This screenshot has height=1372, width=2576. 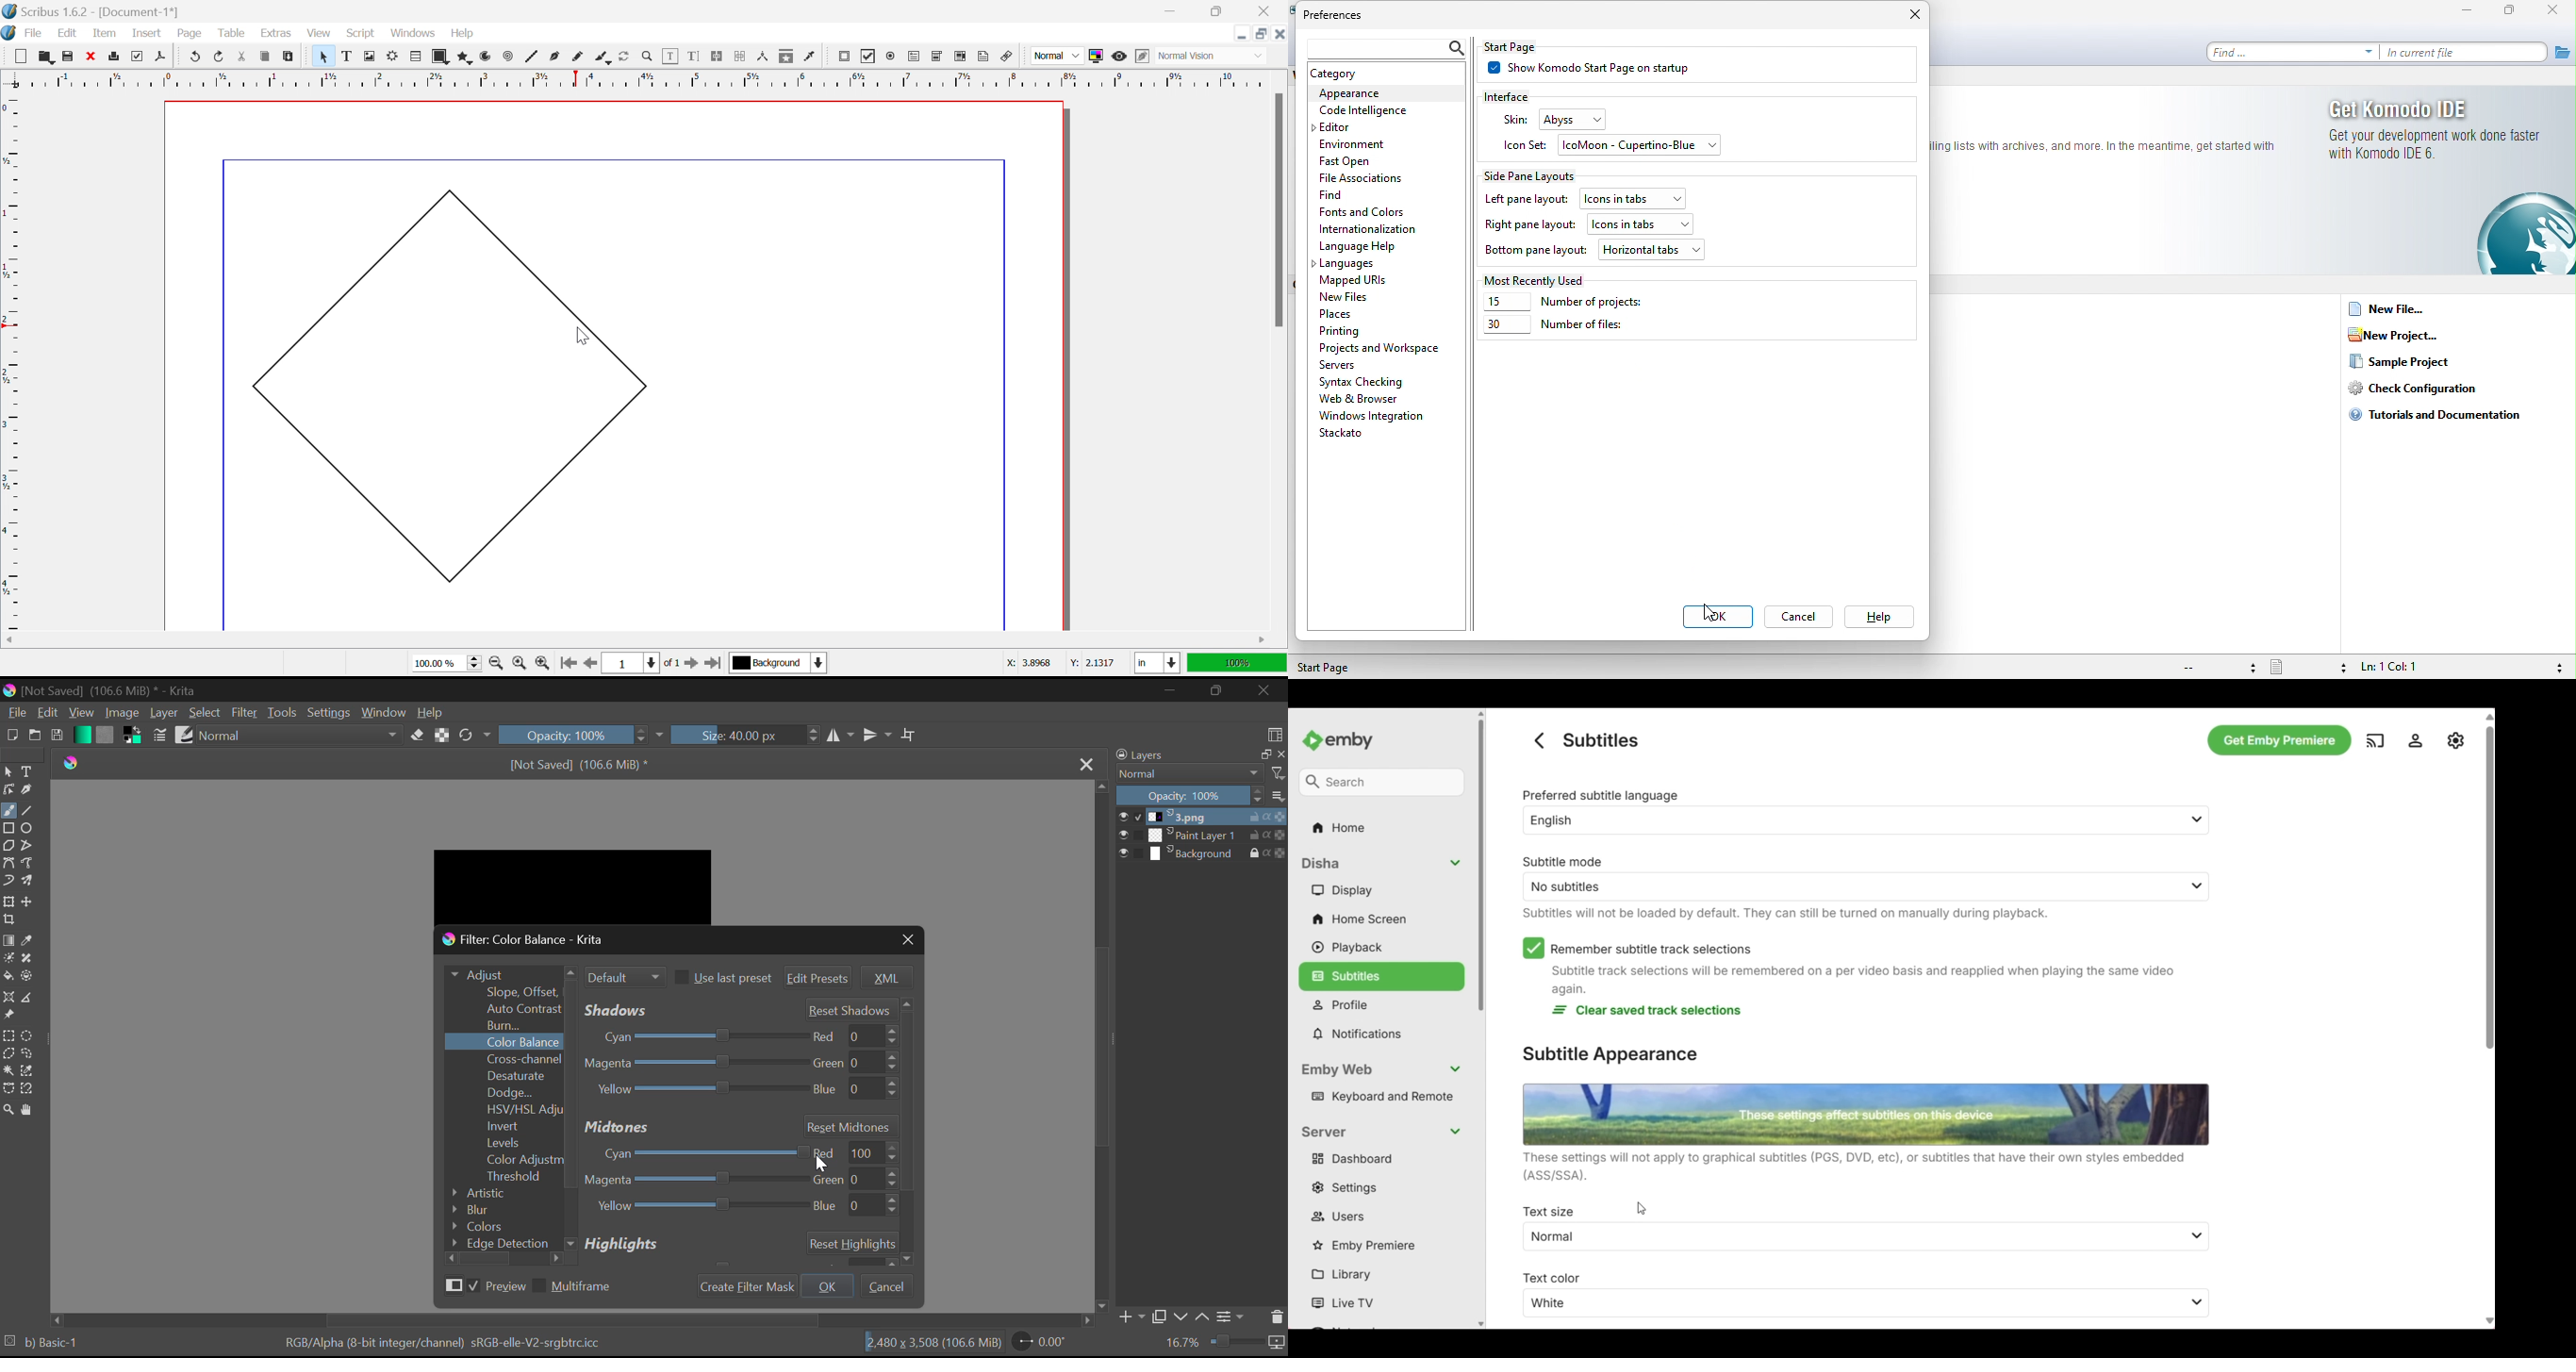 I want to click on 2480 x 3,508 (106.6 MiB), so click(x=928, y=1345).